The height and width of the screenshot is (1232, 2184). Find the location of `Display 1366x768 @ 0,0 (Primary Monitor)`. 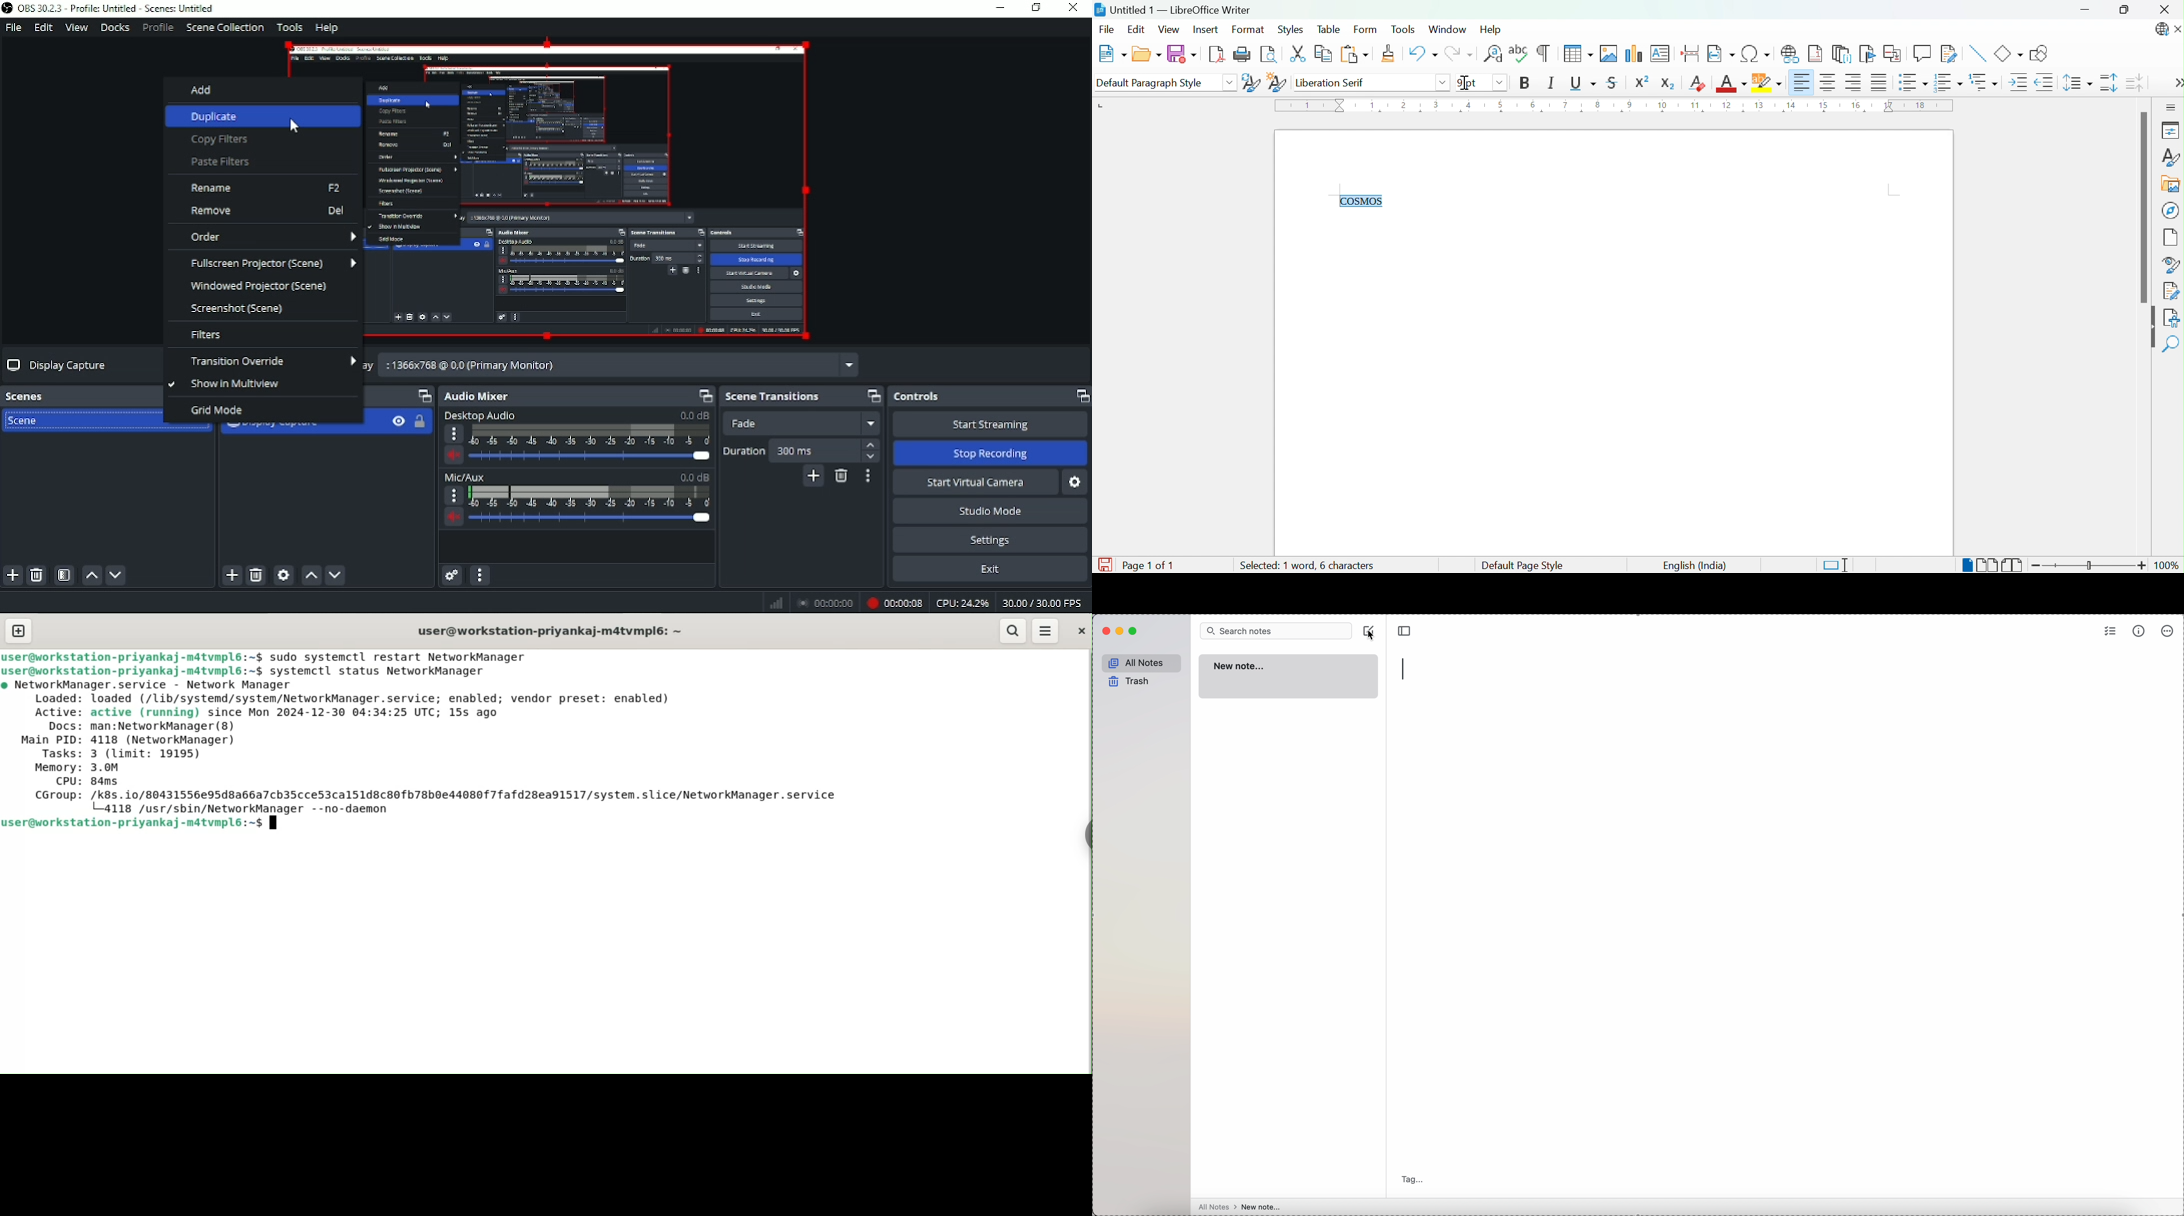

Display 1366x768 @ 0,0 (Primary Monitor) is located at coordinates (622, 364).